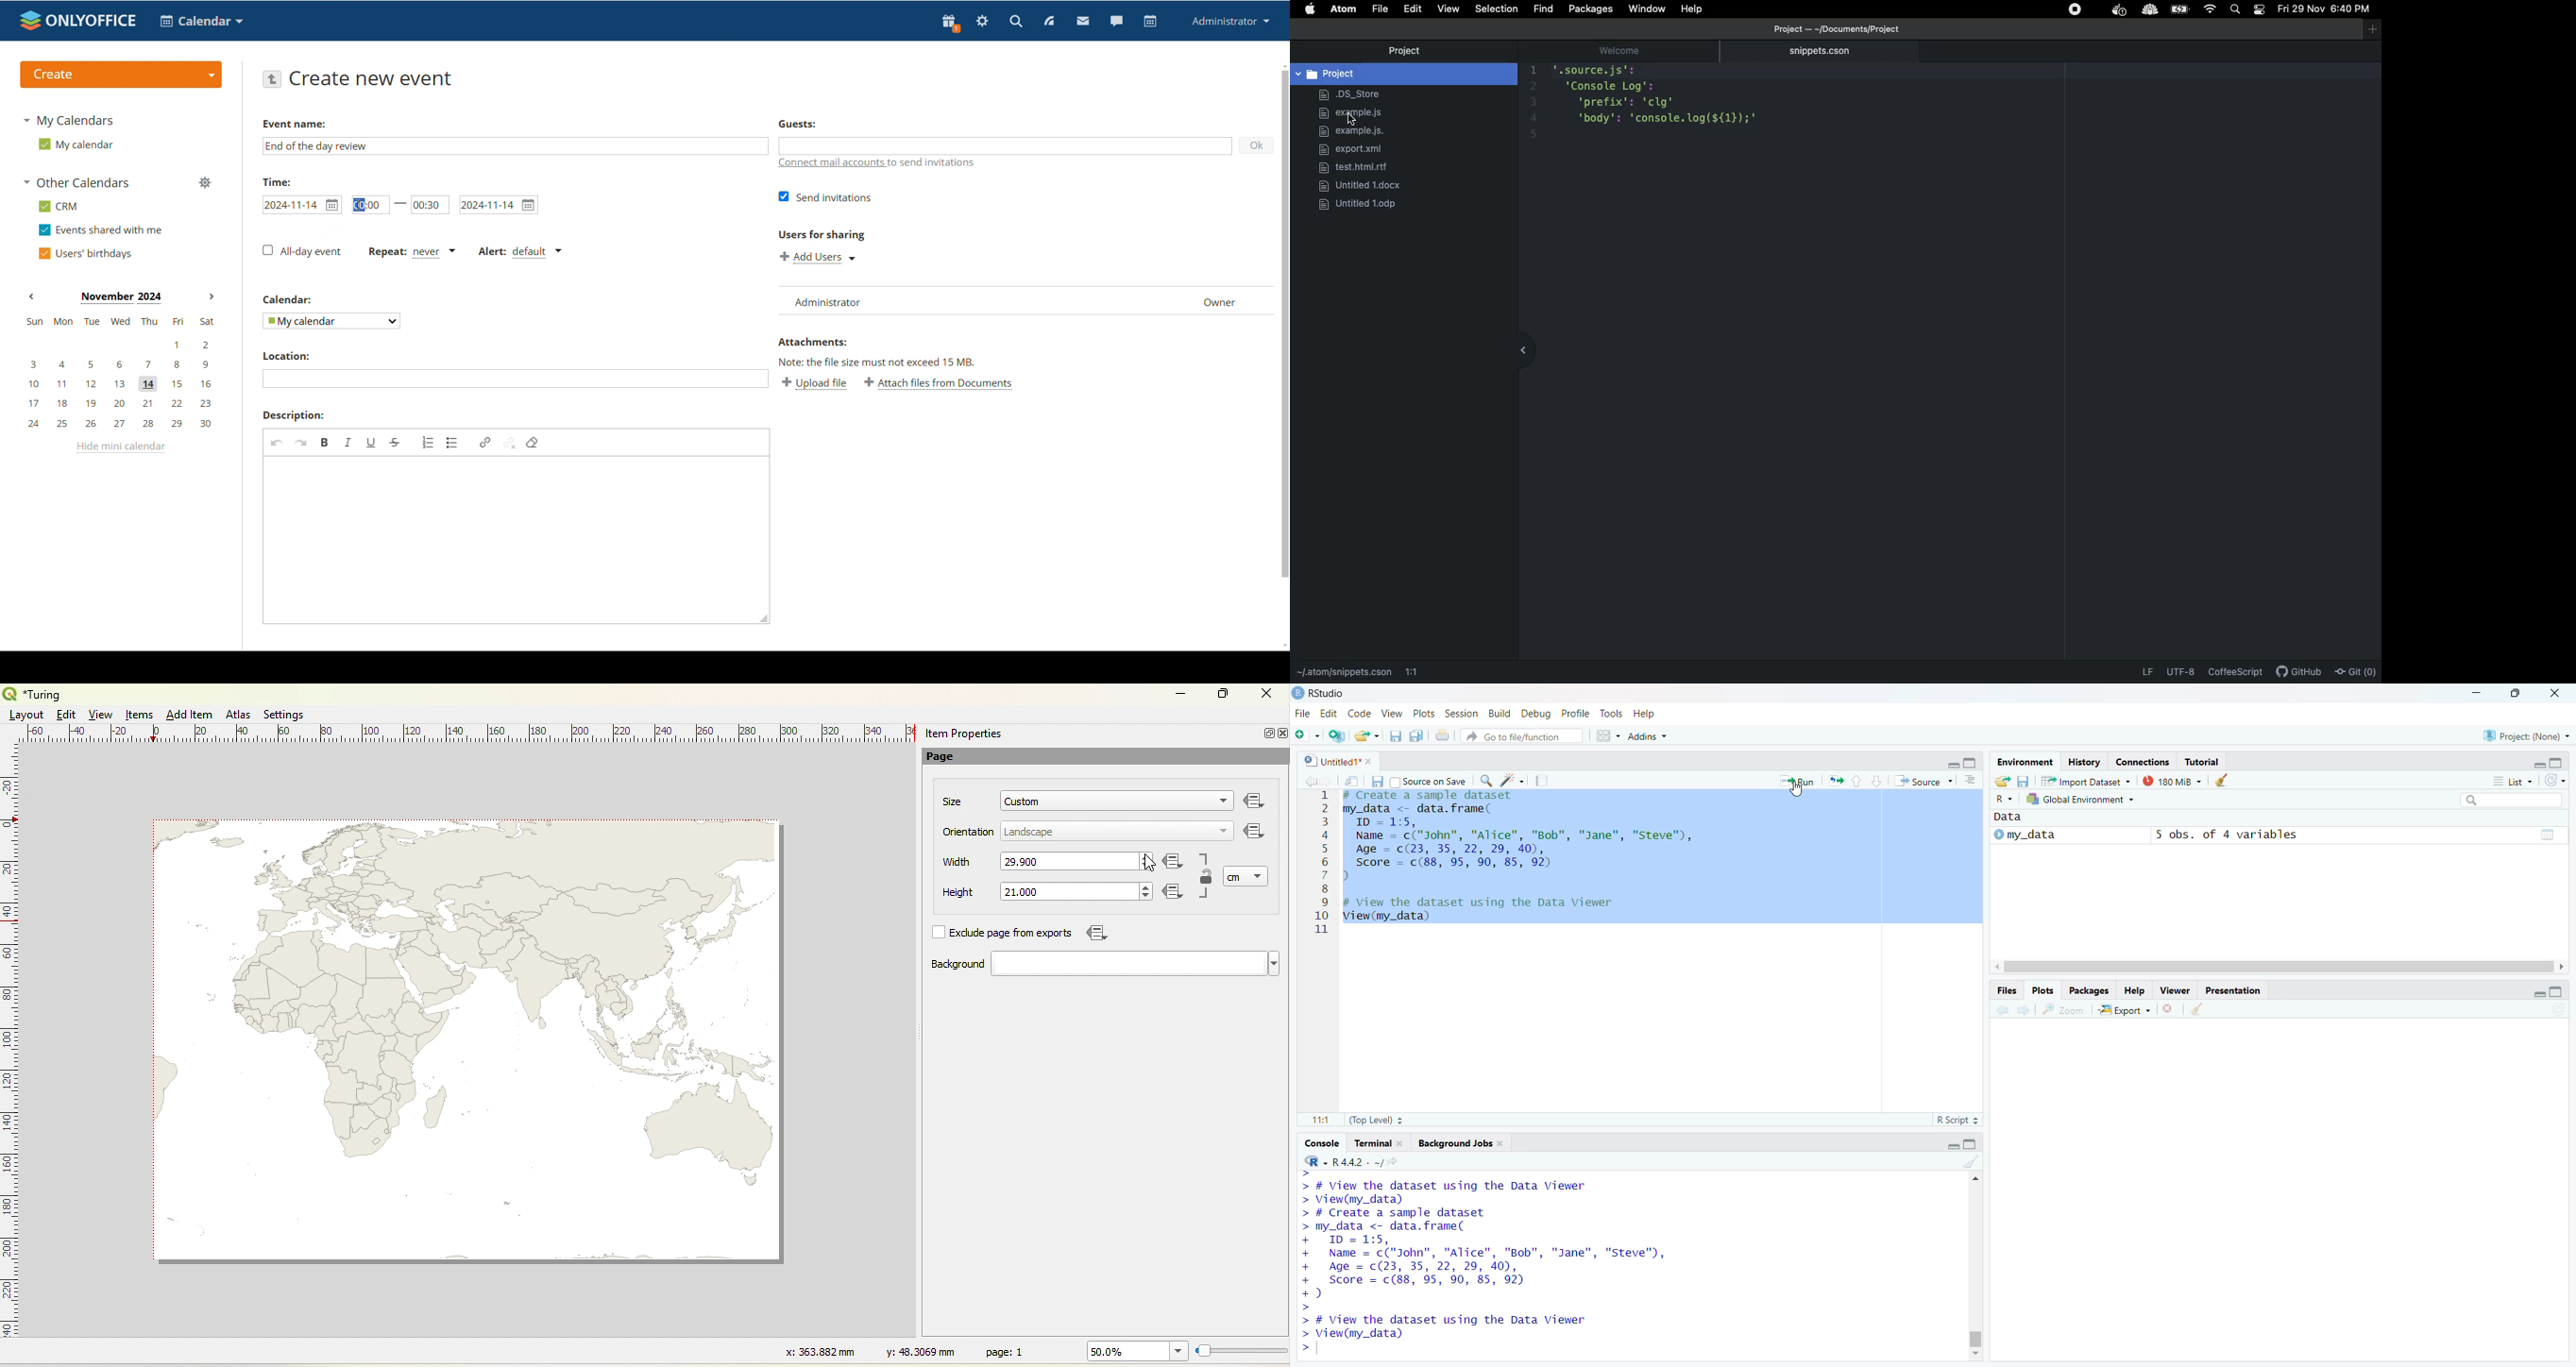 The height and width of the screenshot is (1372, 2576). Describe the element at coordinates (1971, 764) in the screenshot. I see `Maximize` at that location.